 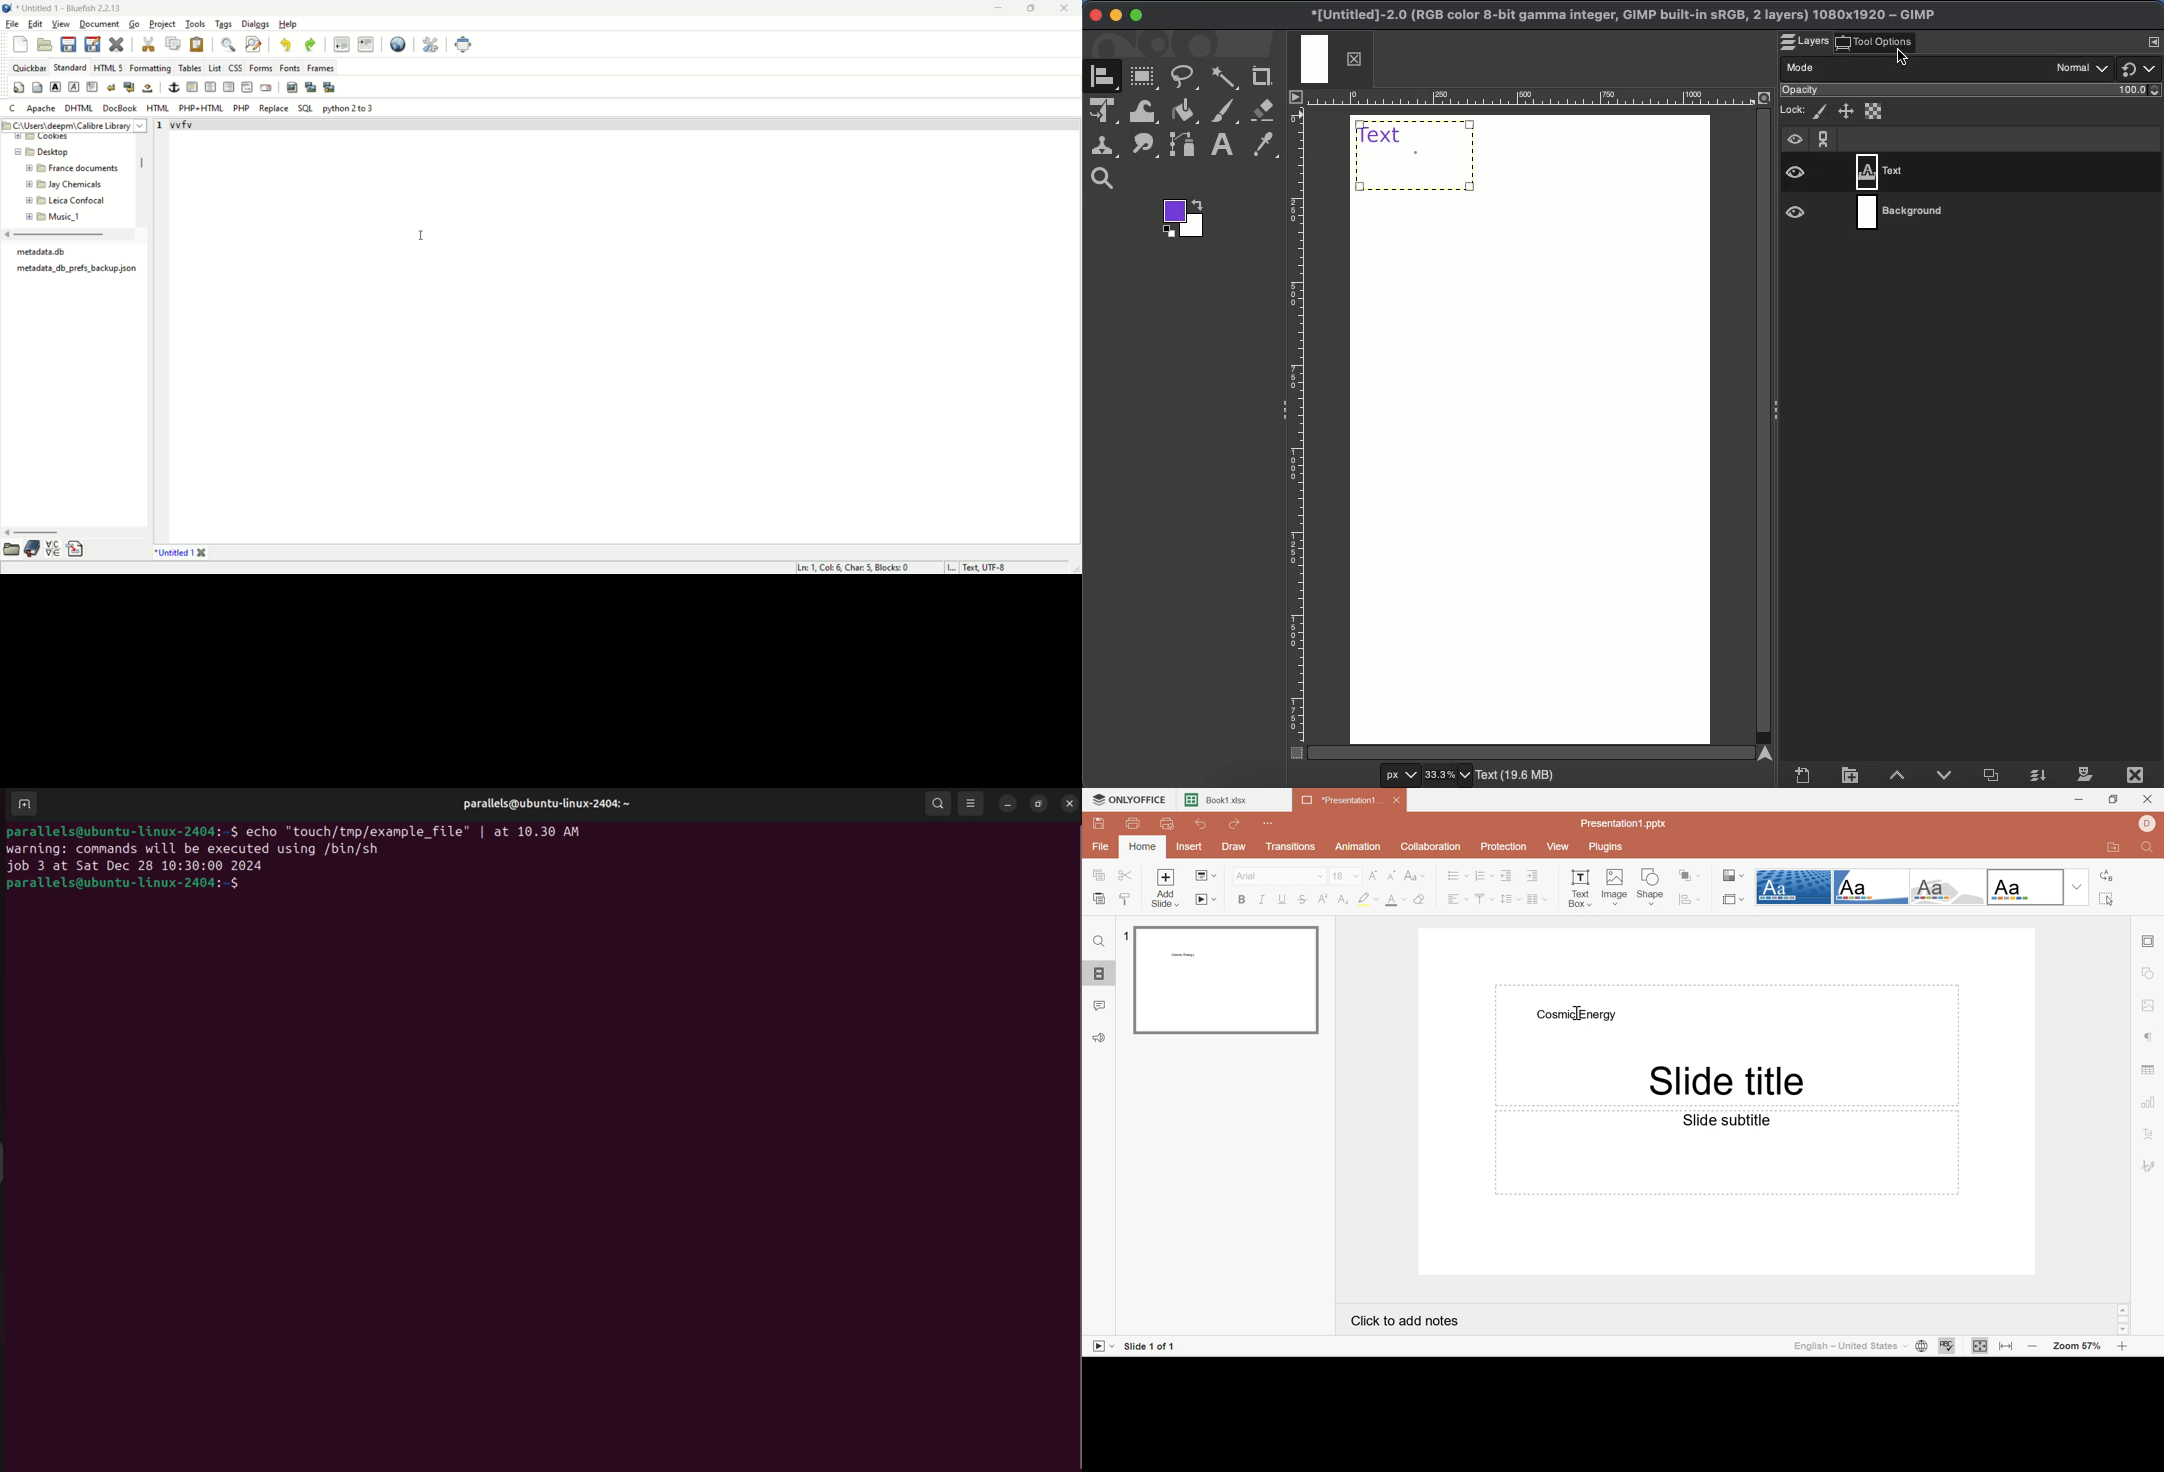 What do you see at coordinates (1397, 776) in the screenshot?
I see `px` at bounding box center [1397, 776].